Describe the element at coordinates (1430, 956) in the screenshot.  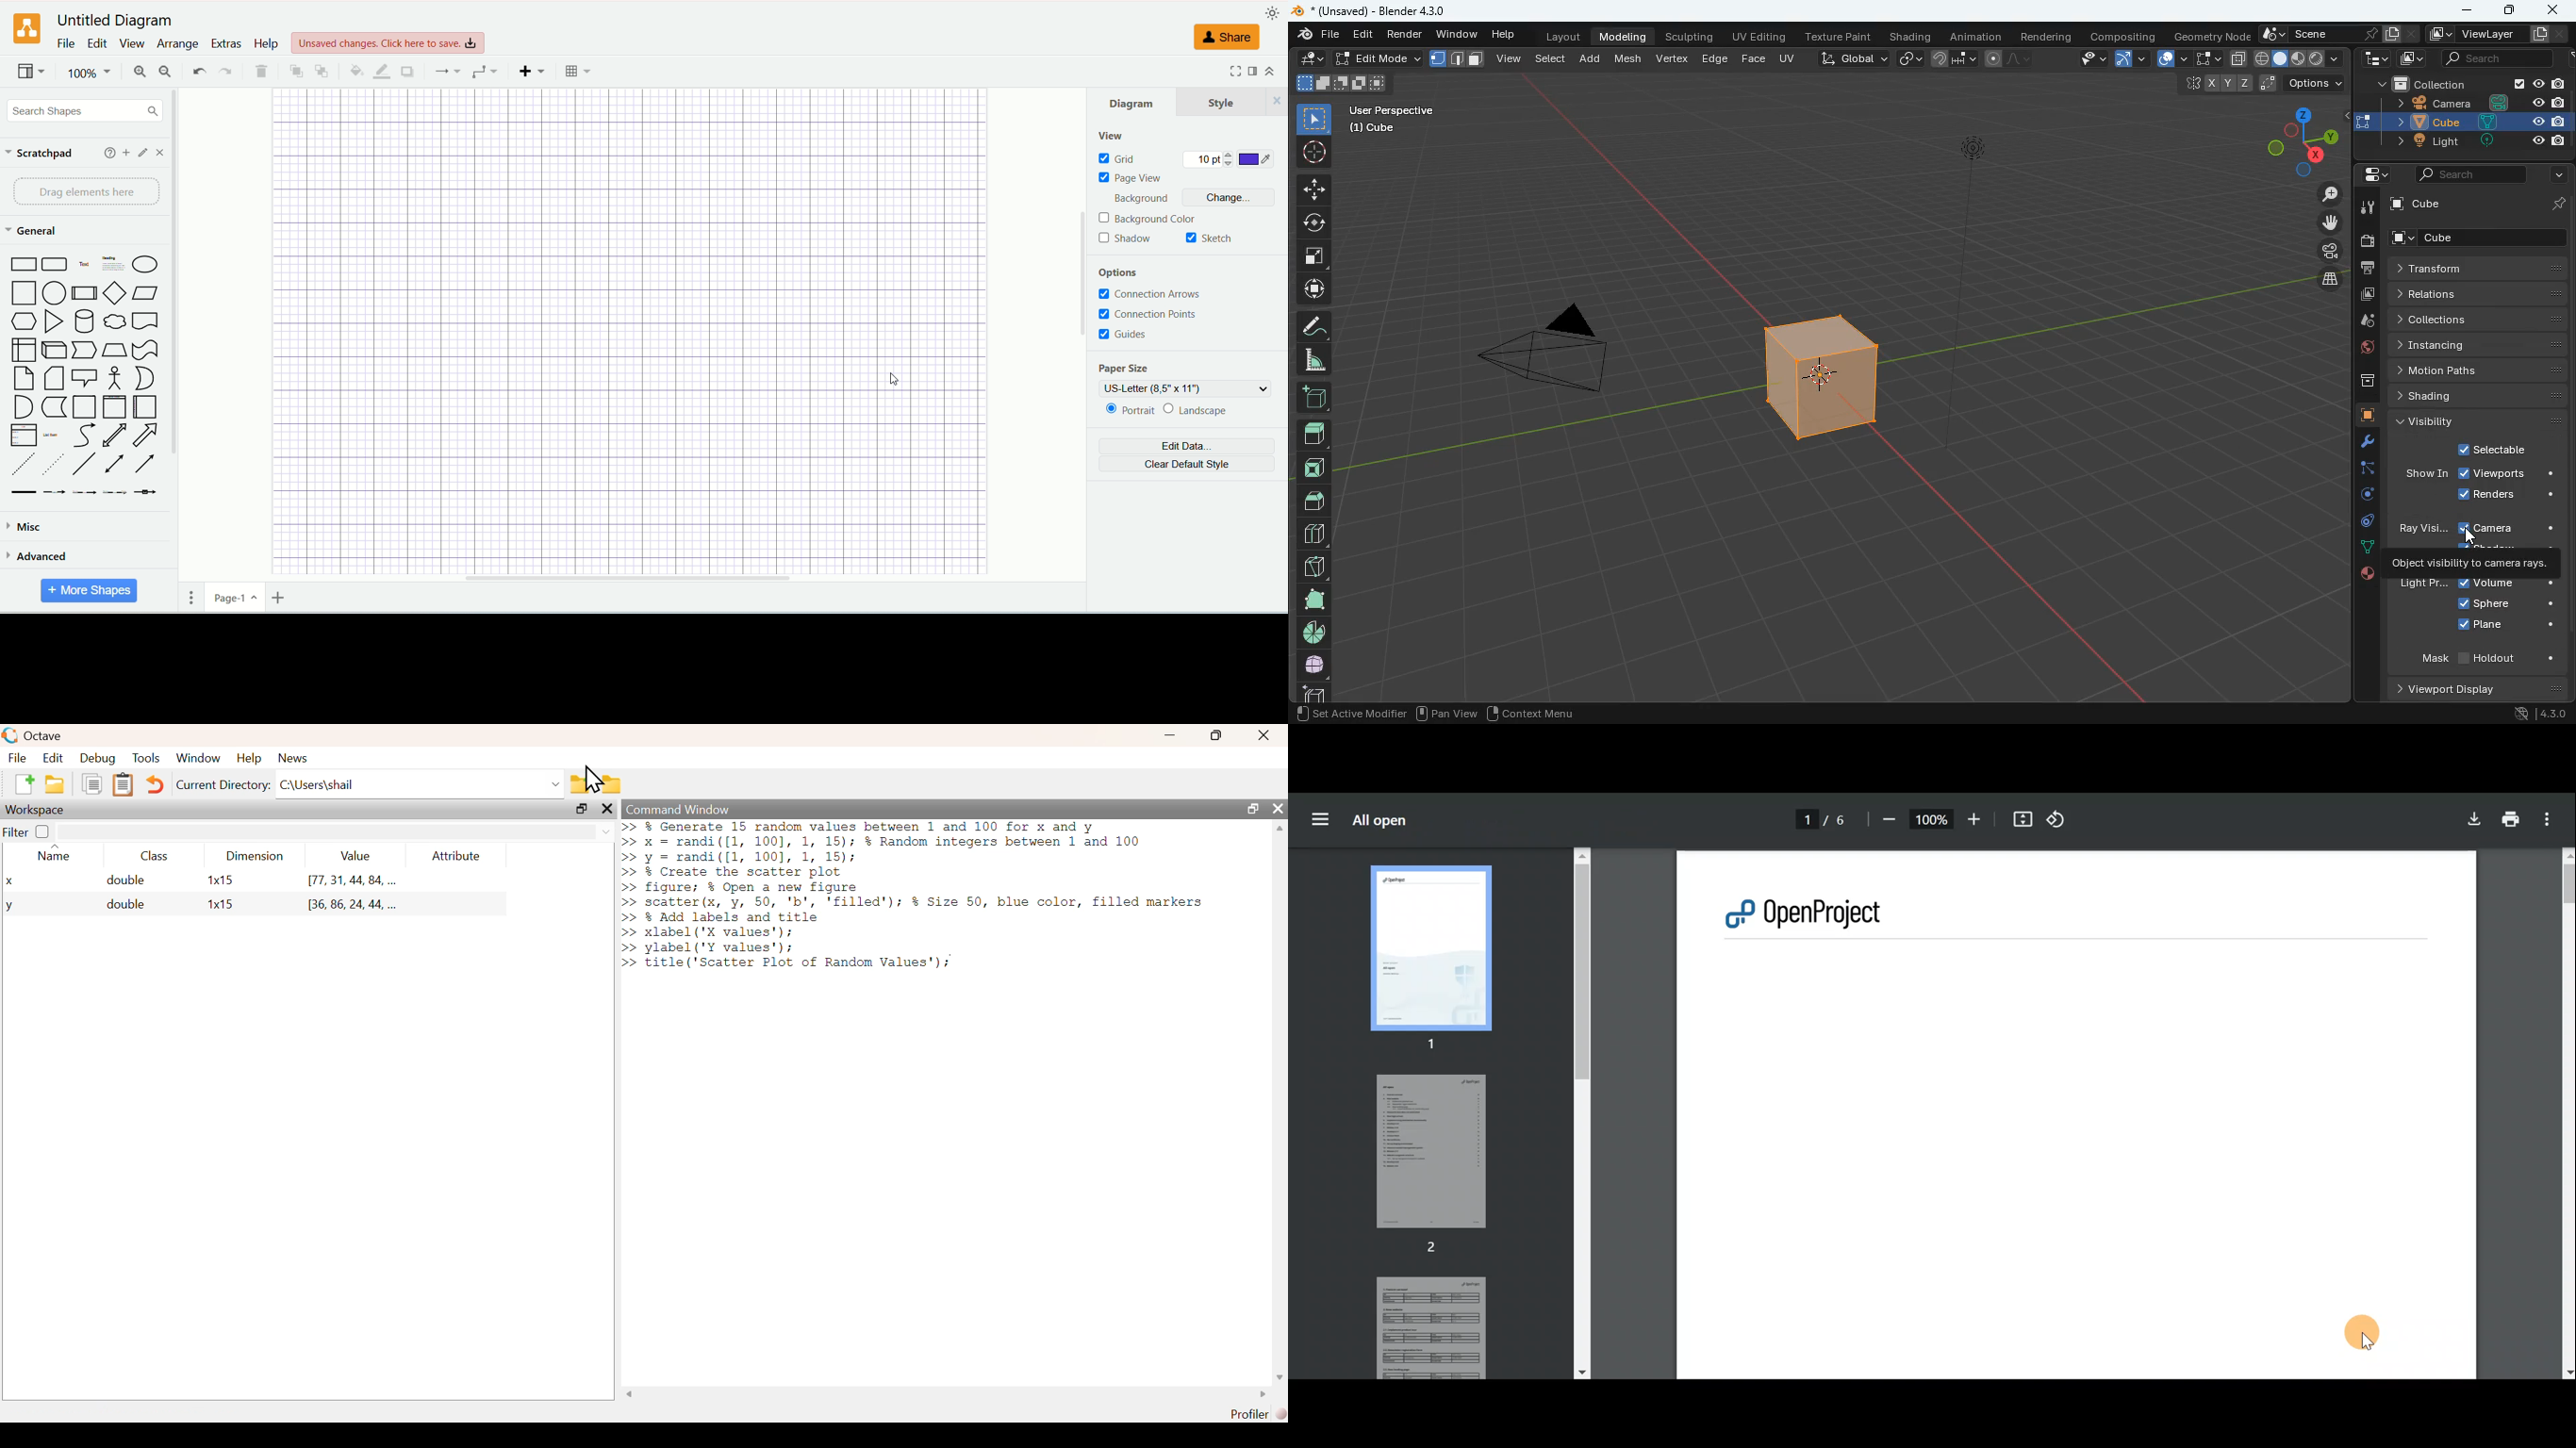
I see `Page 1 preview` at that location.